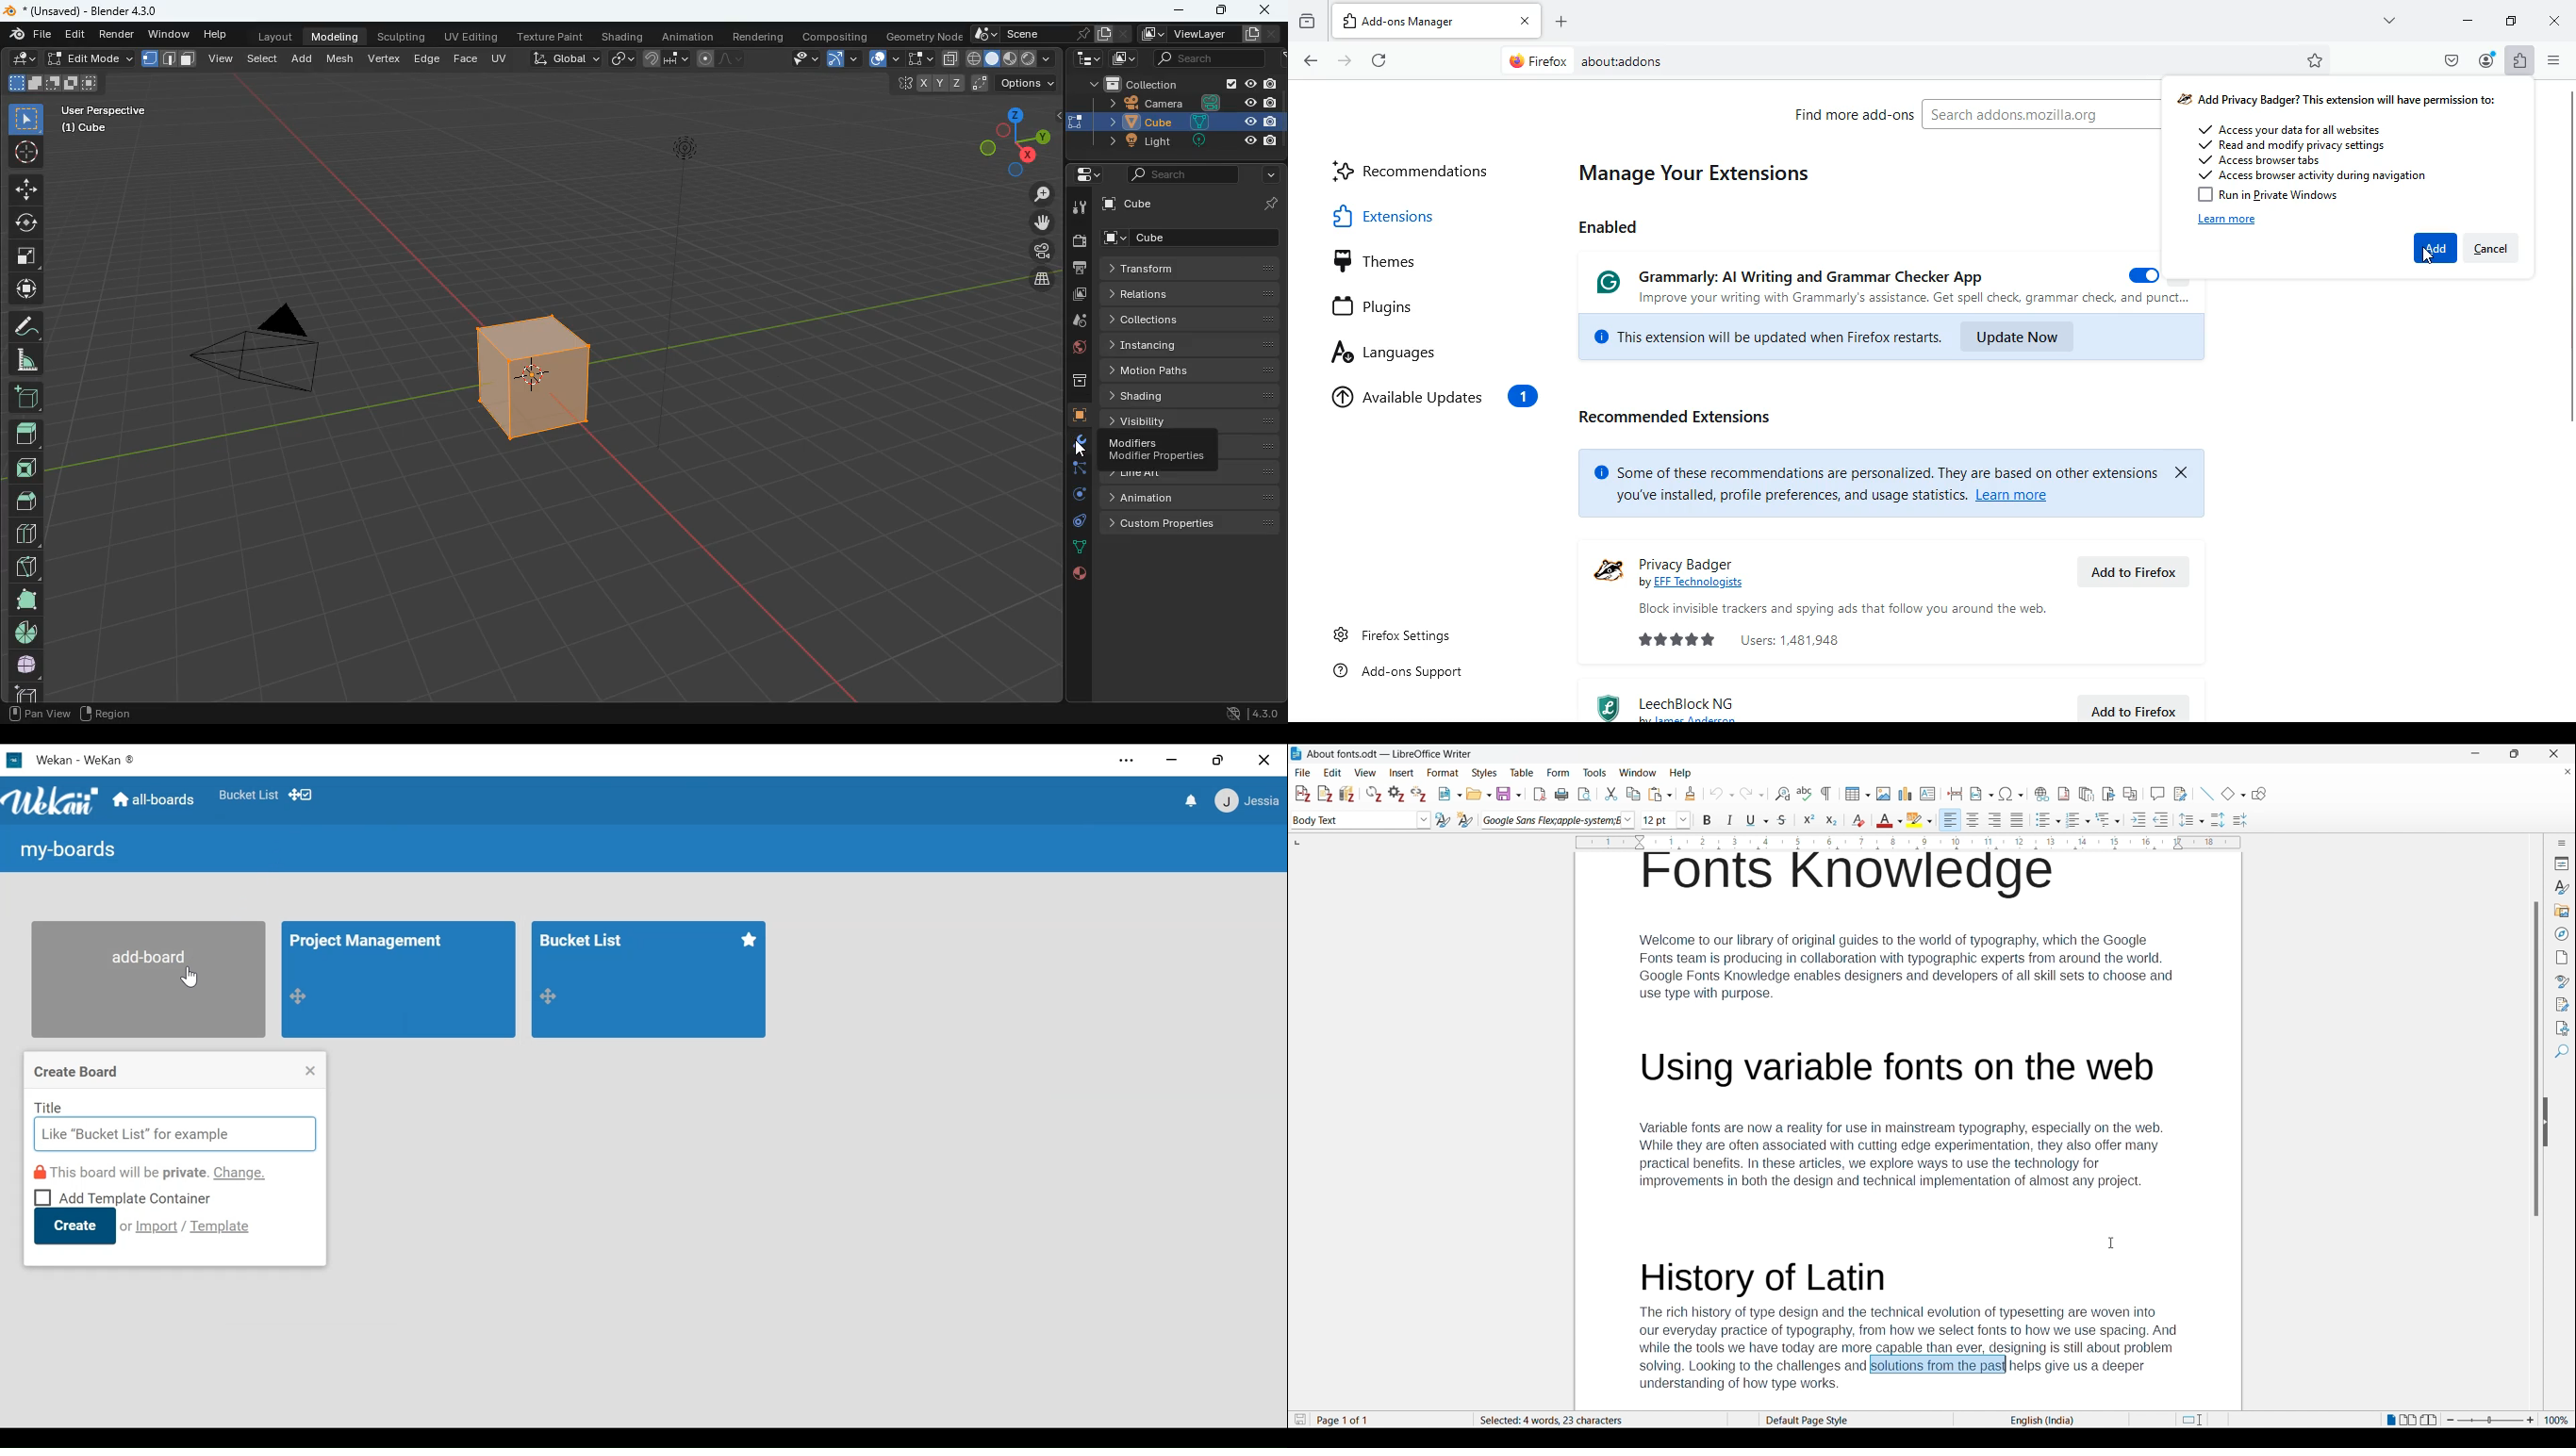 This screenshot has height=1456, width=2576. I want to click on by EEE Technologists, so click(1688, 584).